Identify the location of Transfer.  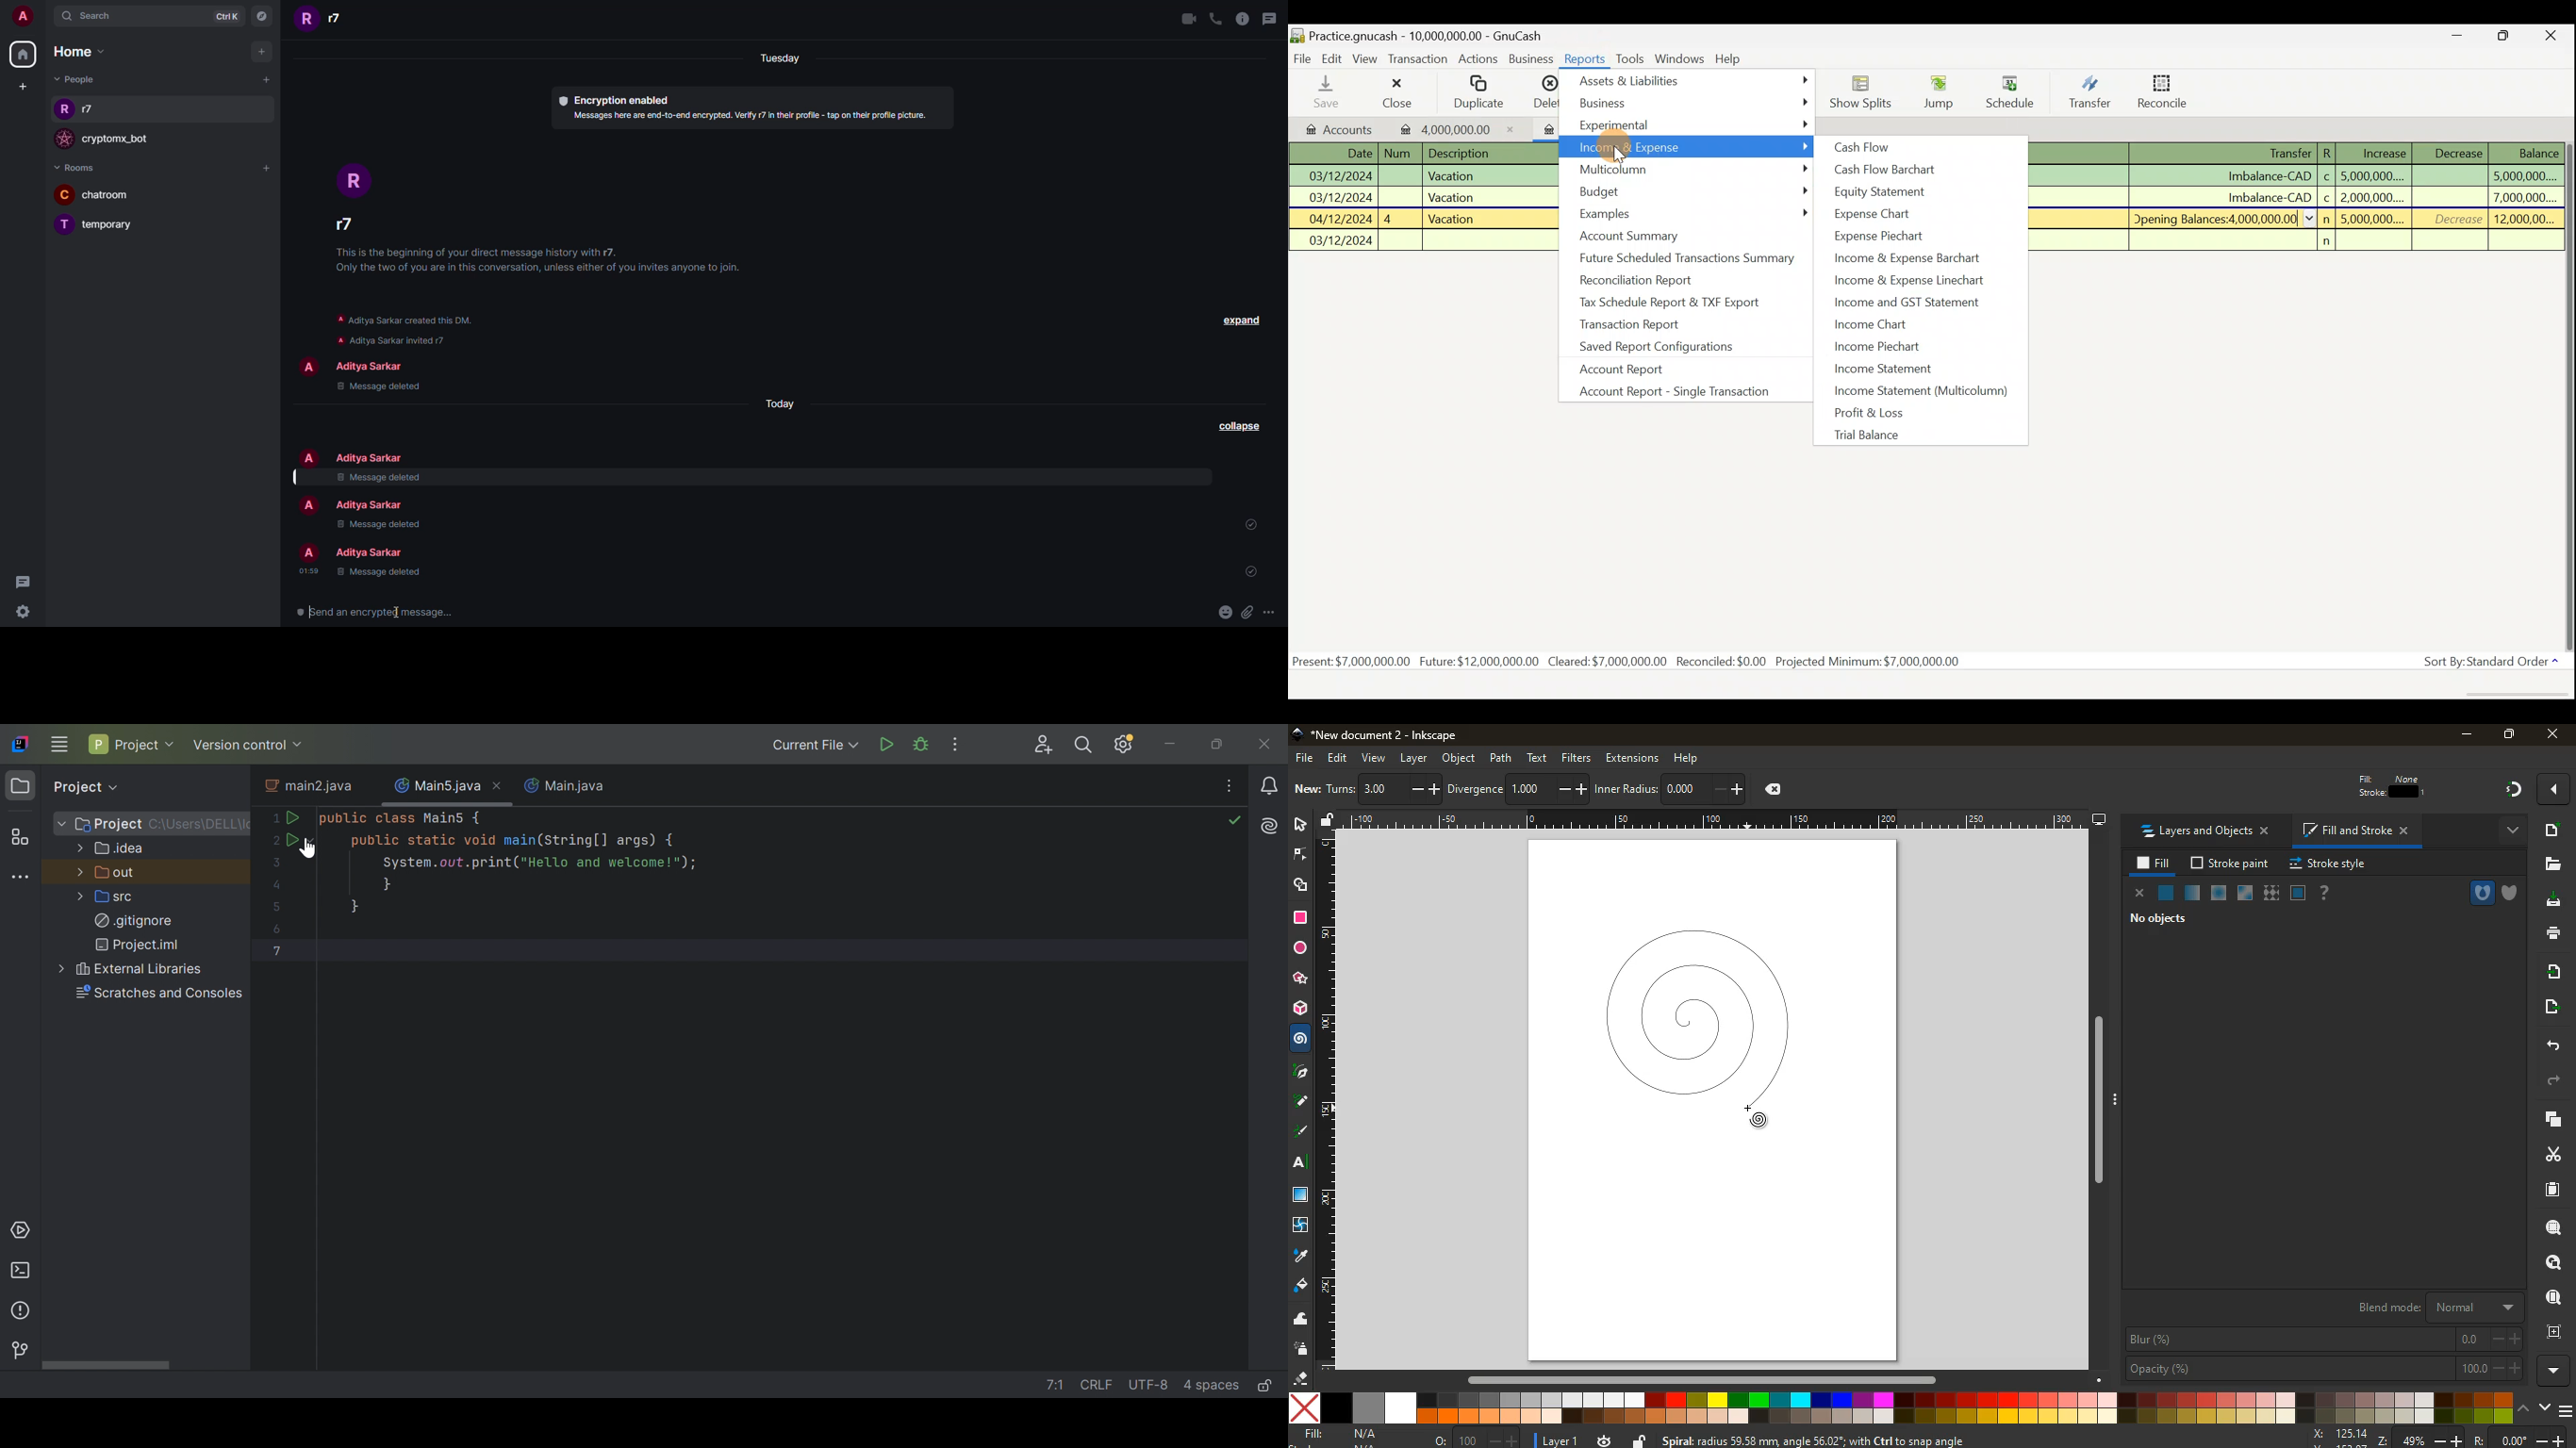
(2291, 153).